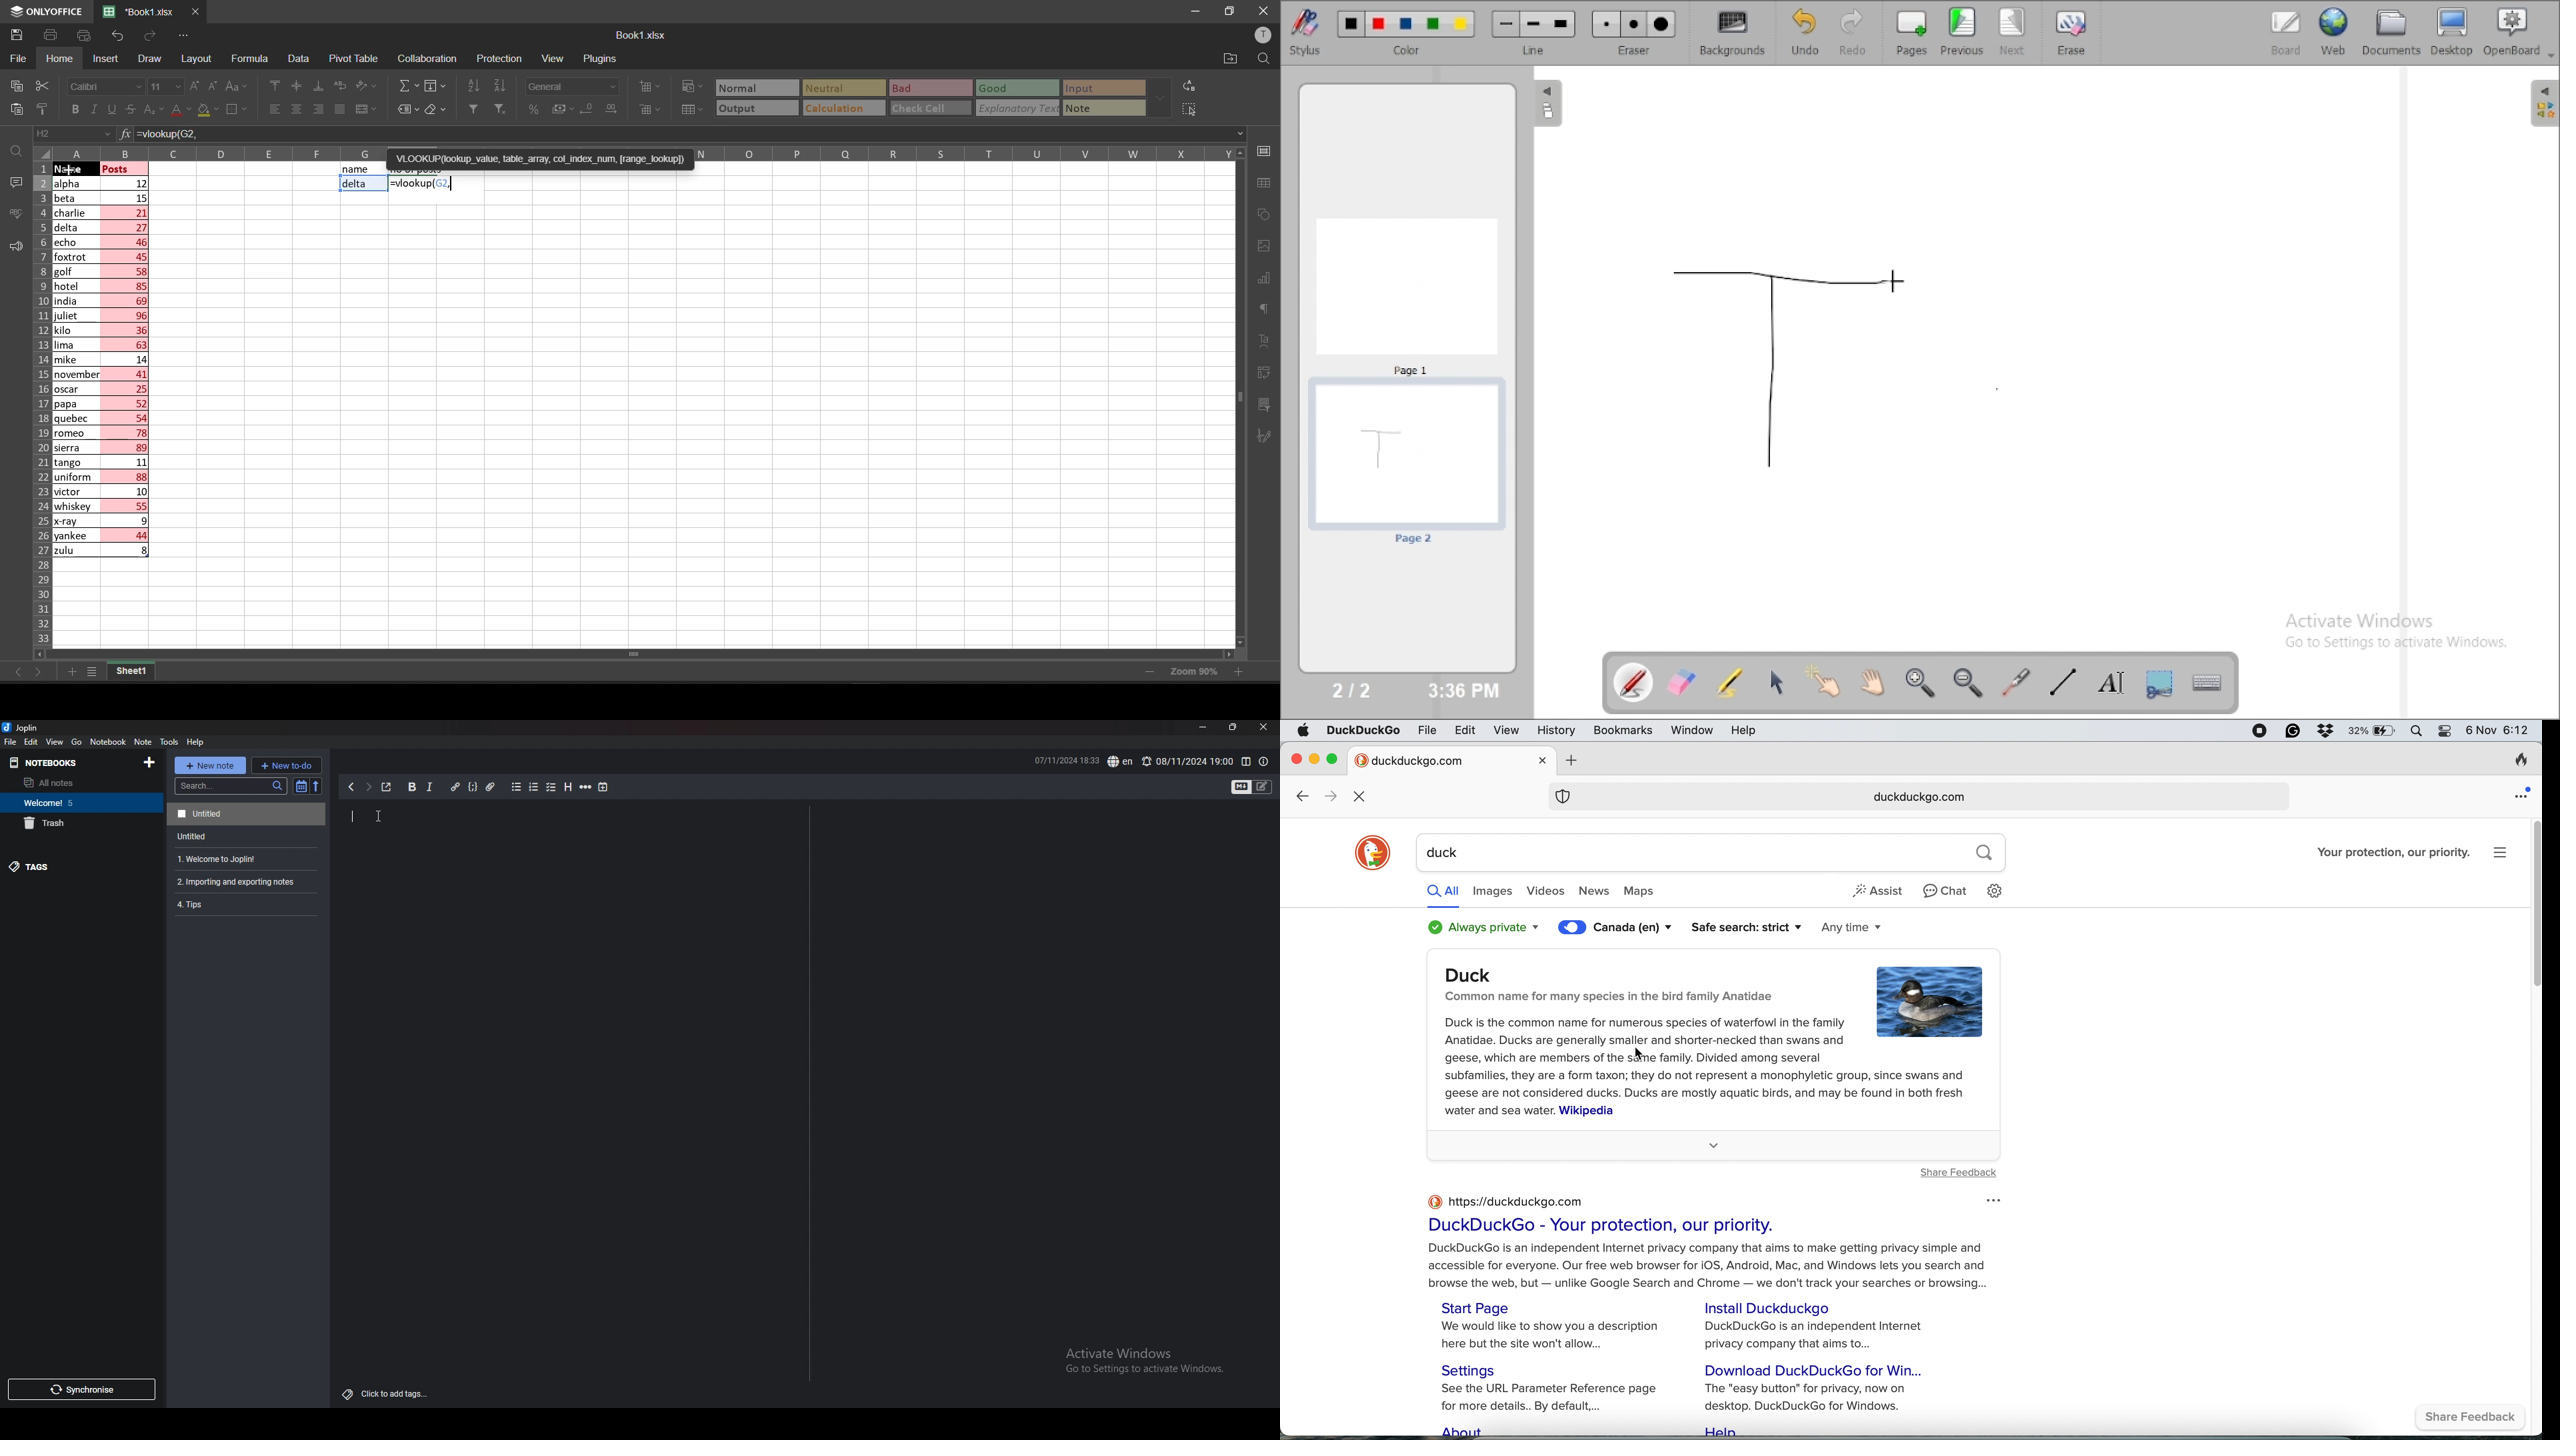  What do you see at coordinates (71, 866) in the screenshot?
I see `tags` at bounding box center [71, 866].